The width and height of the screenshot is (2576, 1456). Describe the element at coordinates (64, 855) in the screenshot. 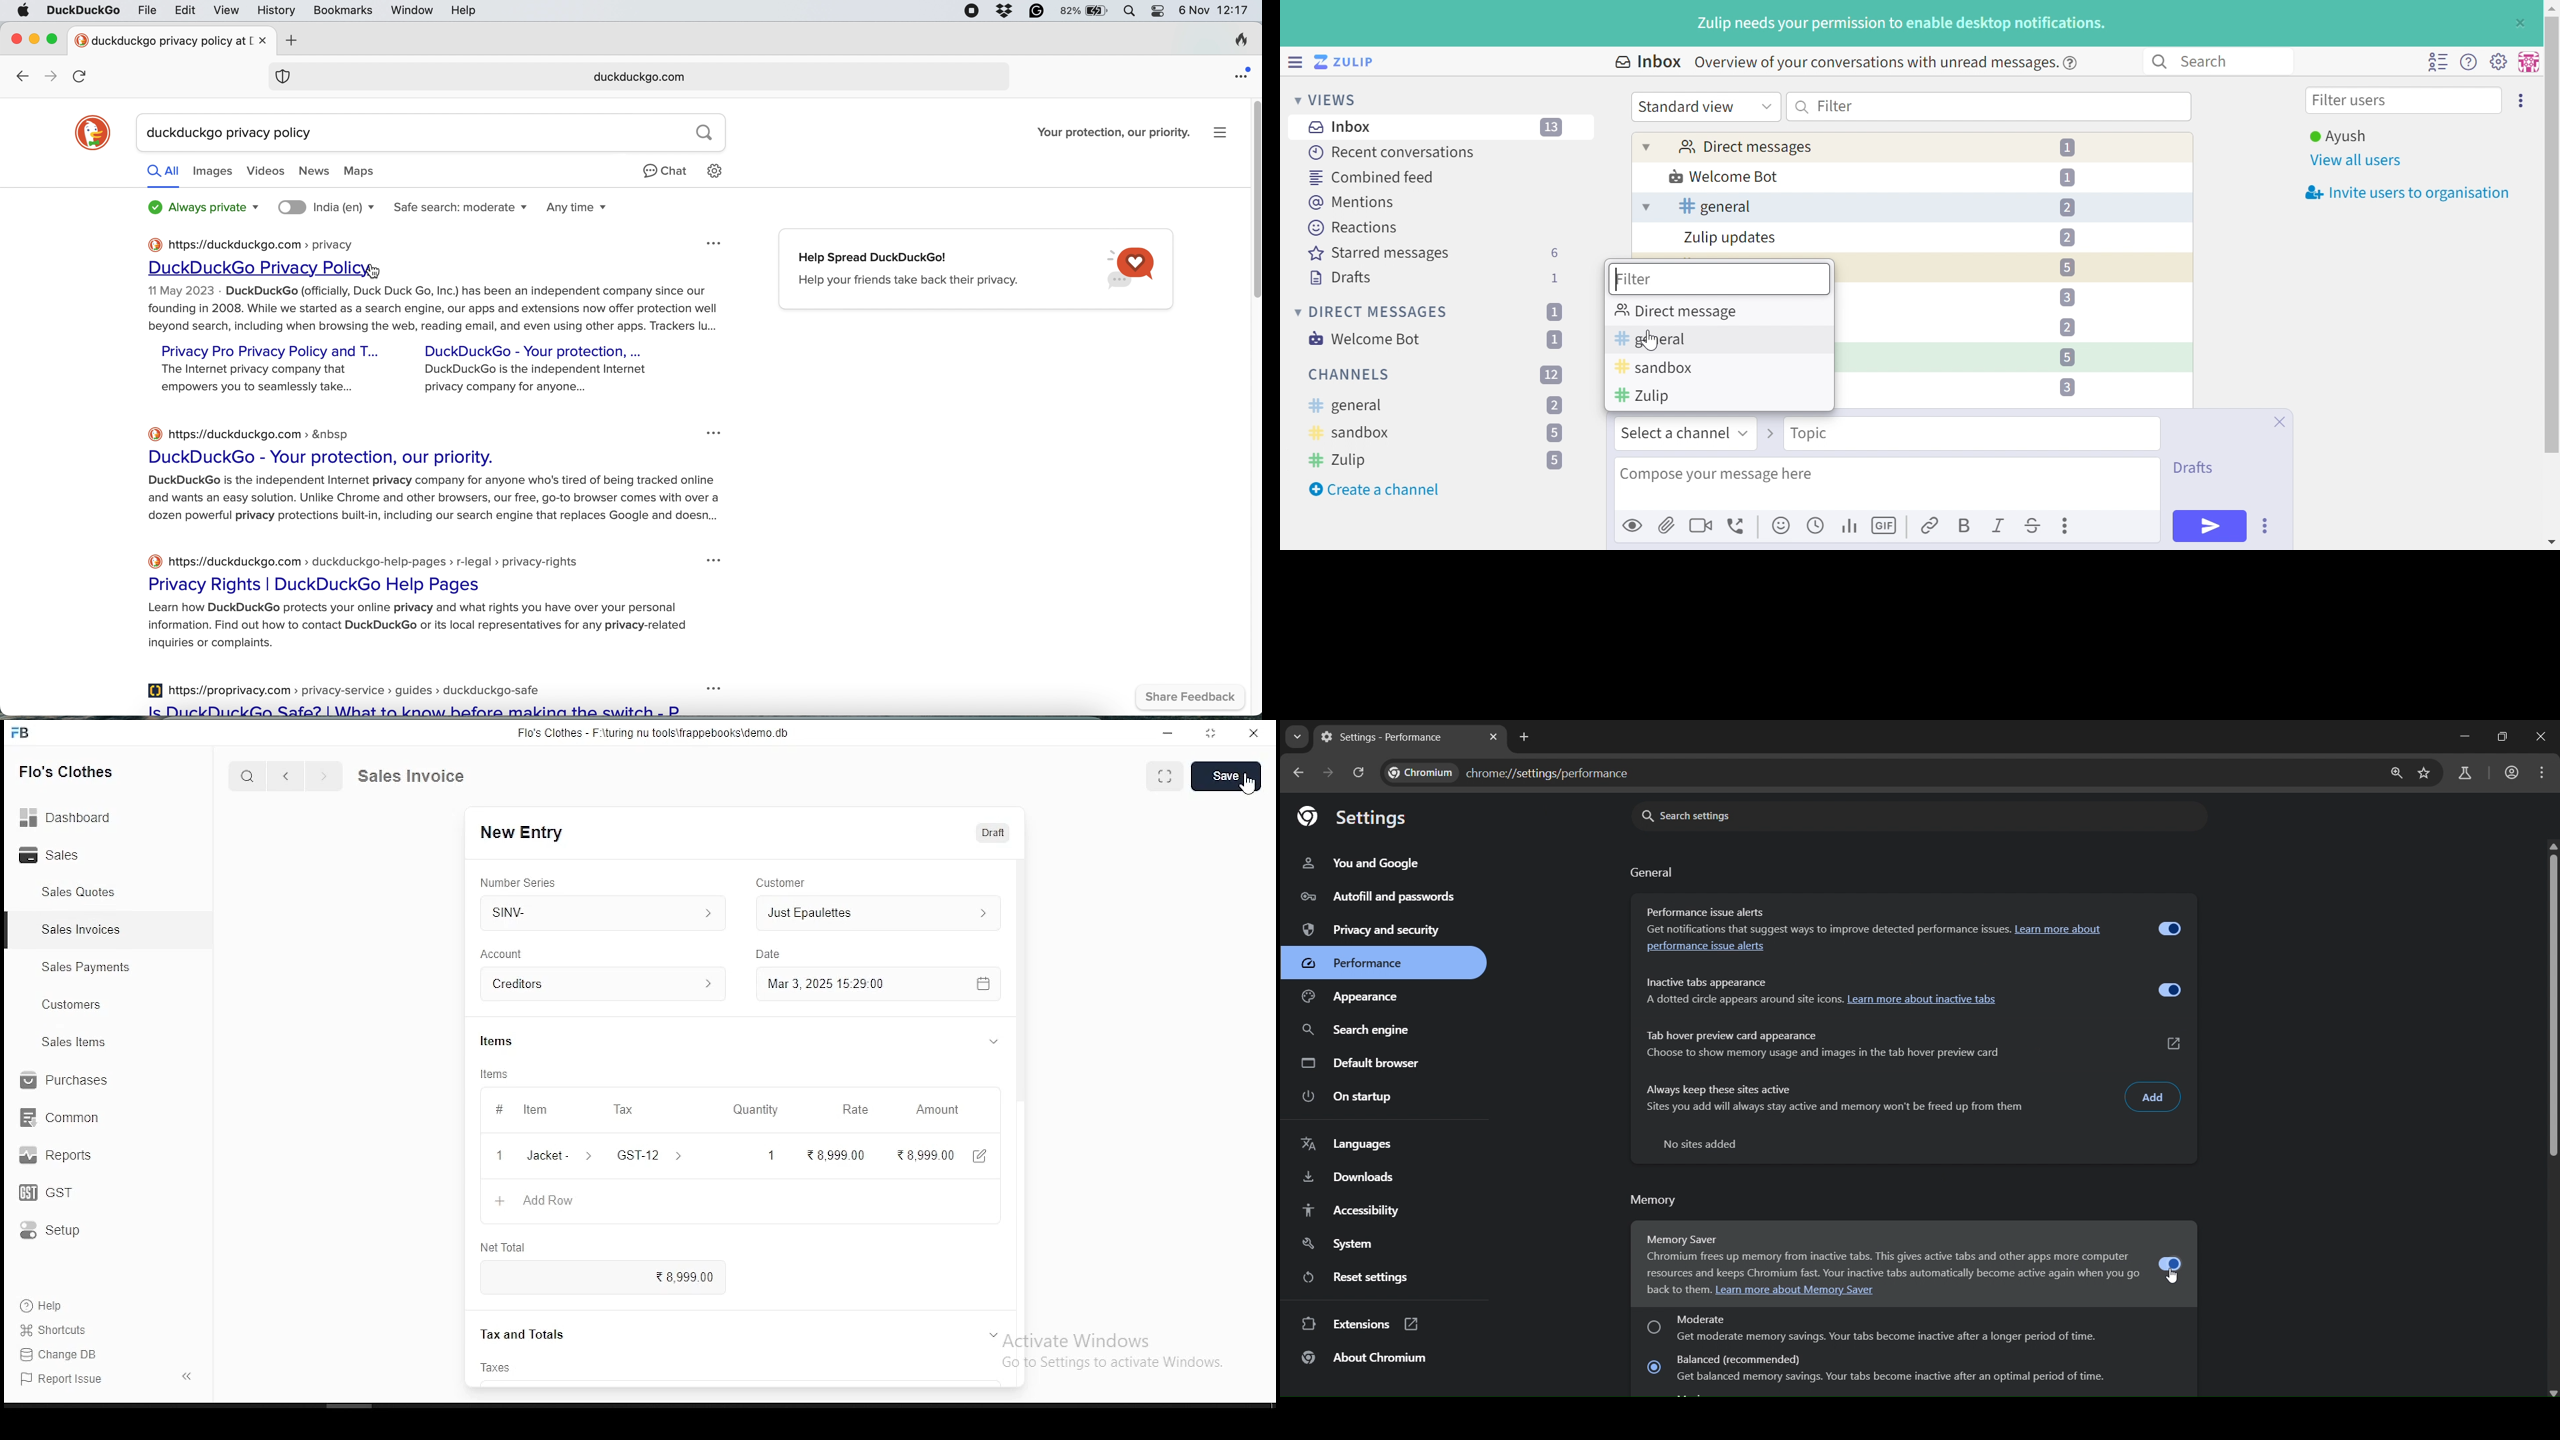

I see `sales` at that location.